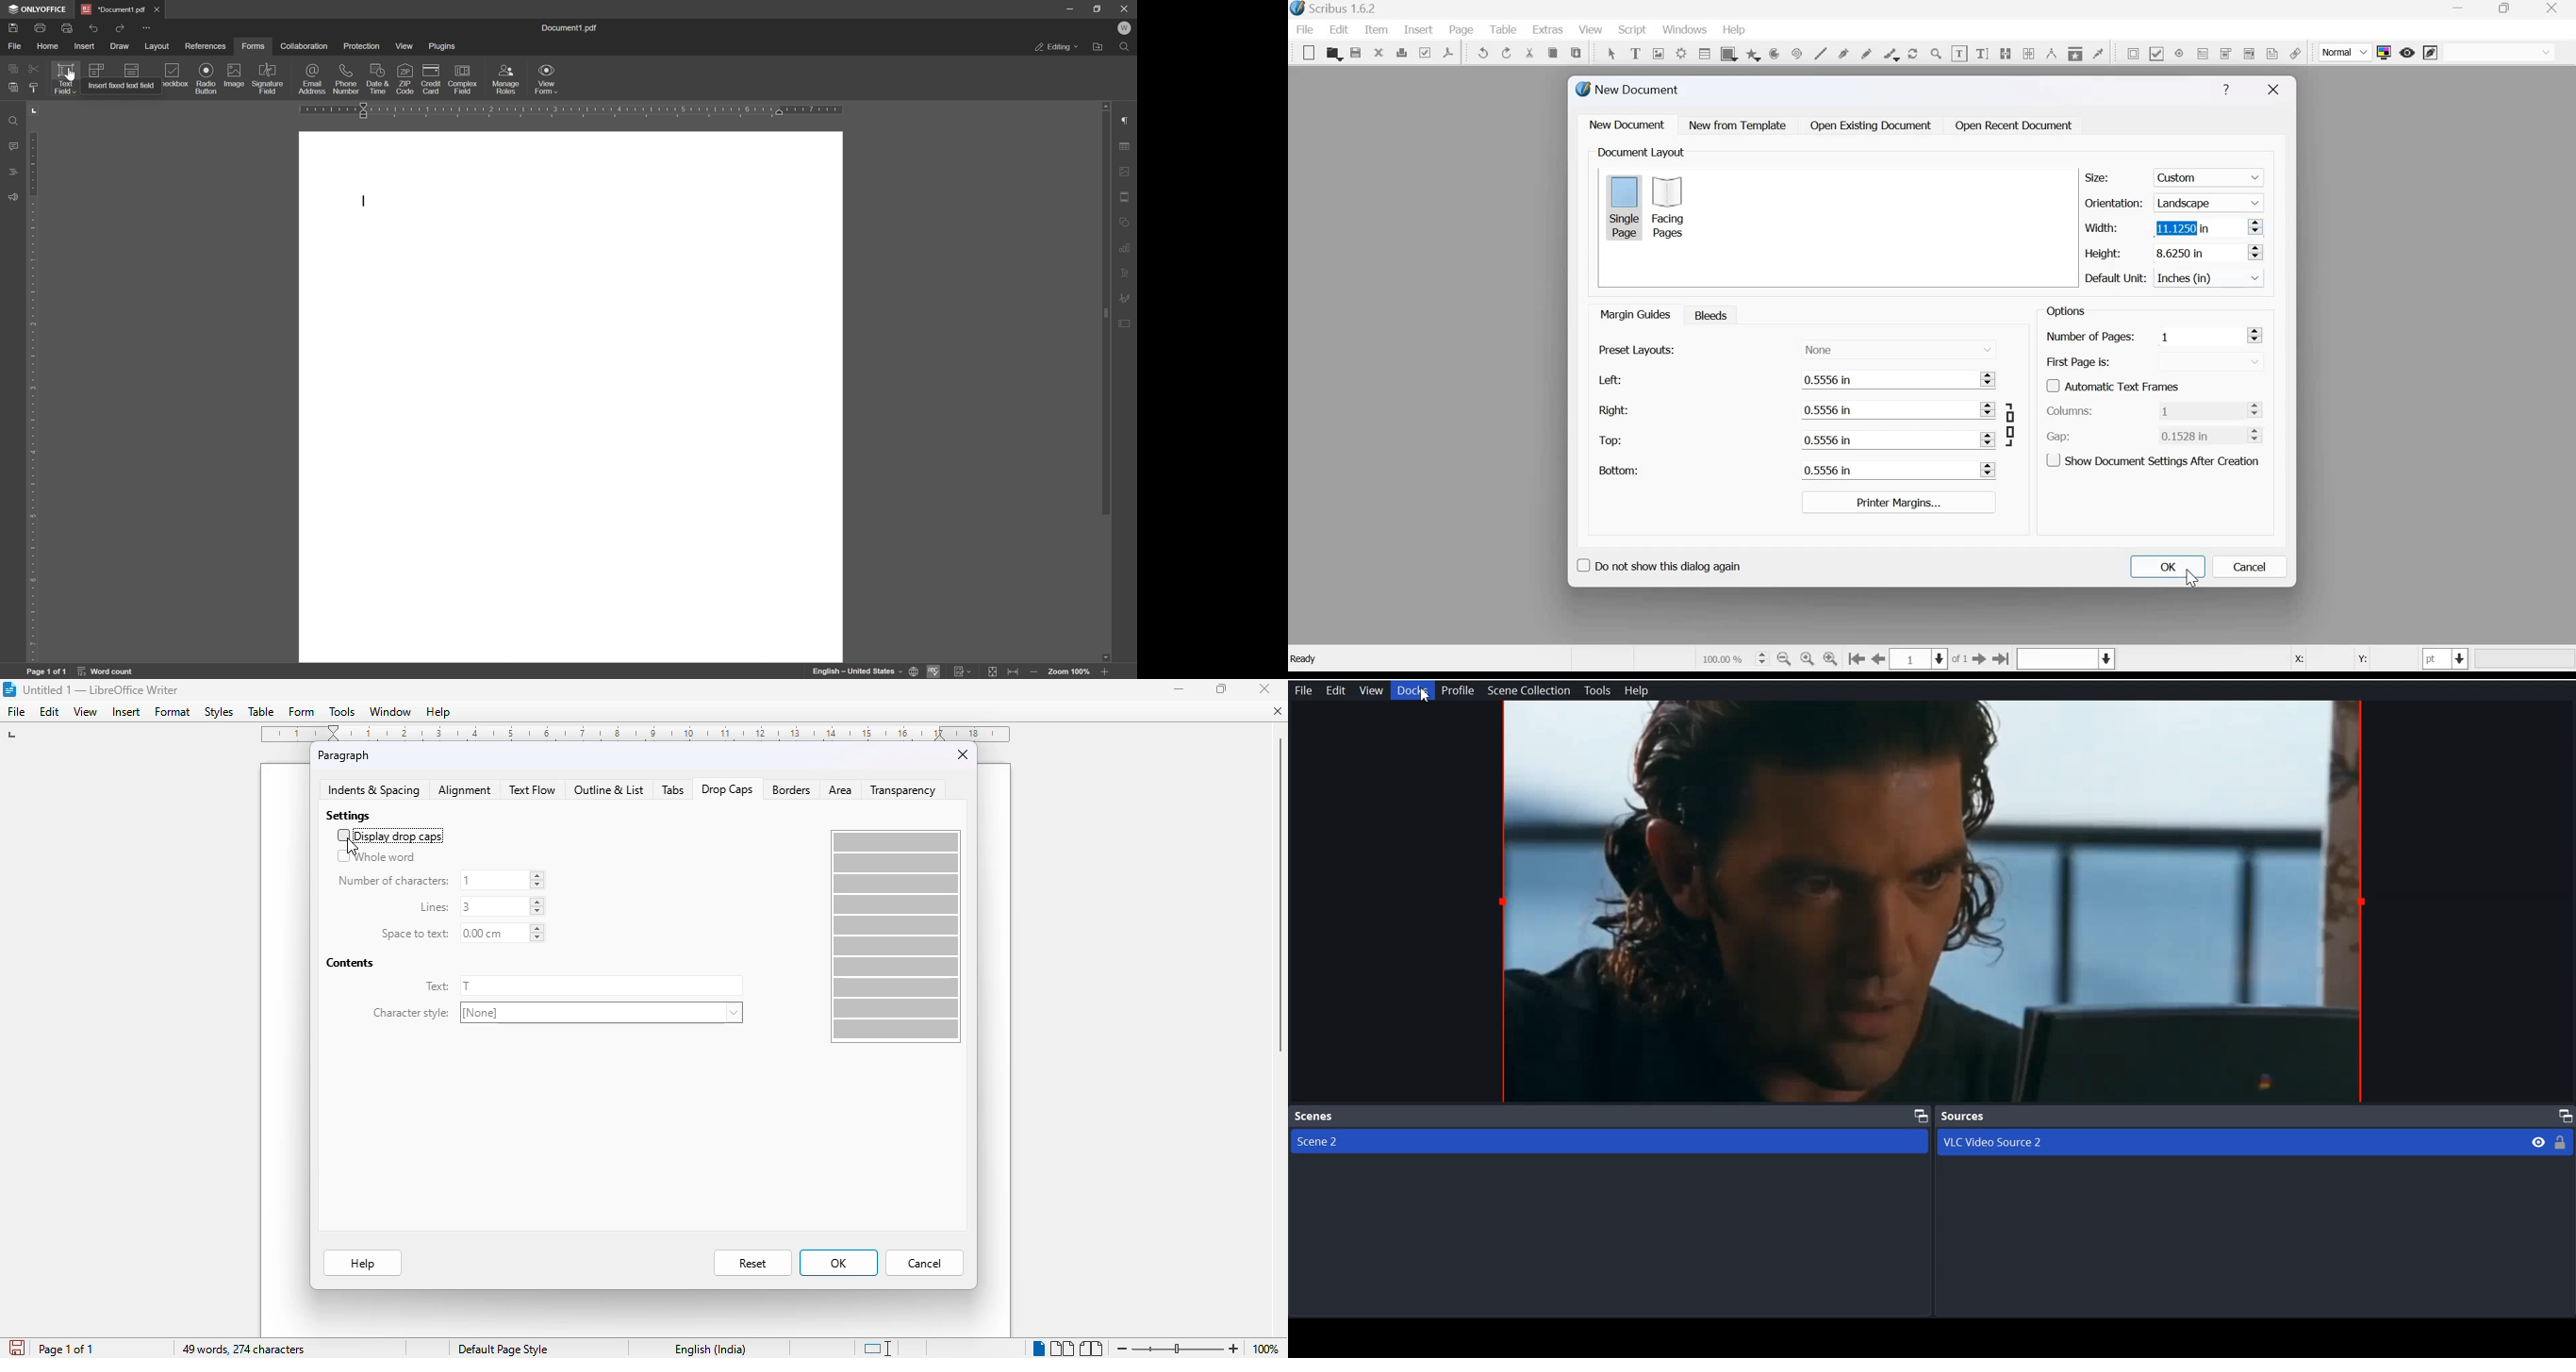 This screenshot has height=1372, width=2576. What do you see at coordinates (1887, 470) in the screenshot?
I see `0.5556 in` at bounding box center [1887, 470].